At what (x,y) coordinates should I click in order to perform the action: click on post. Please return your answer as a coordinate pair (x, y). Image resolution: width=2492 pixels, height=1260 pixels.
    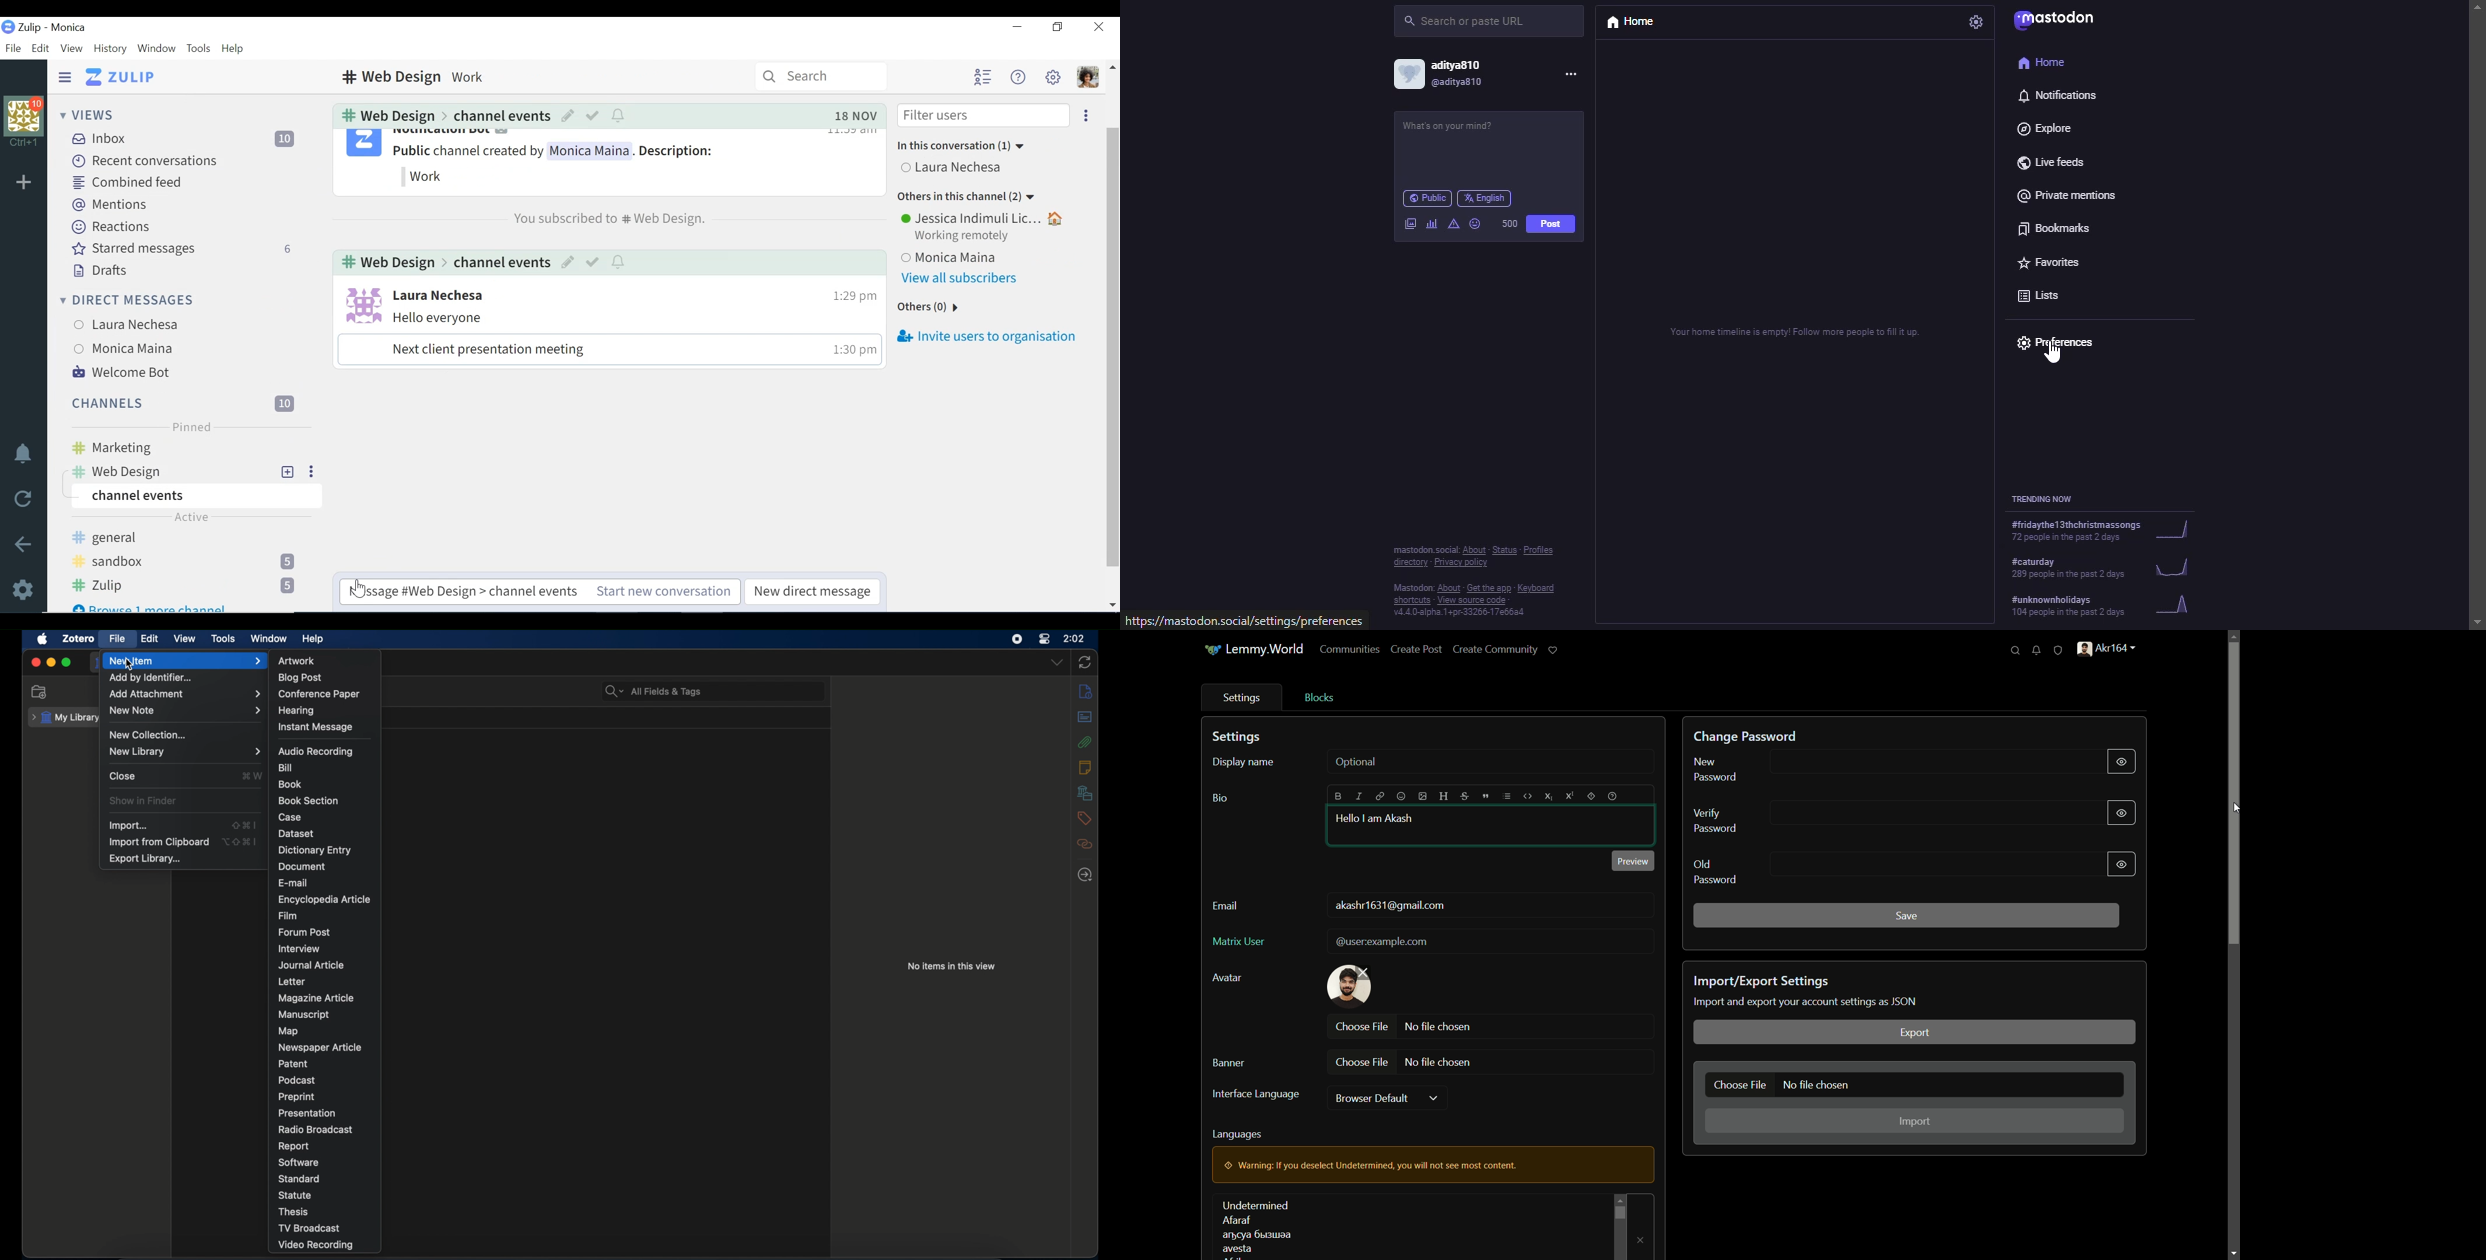
    Looking at the image, I should click on (1552, 222).